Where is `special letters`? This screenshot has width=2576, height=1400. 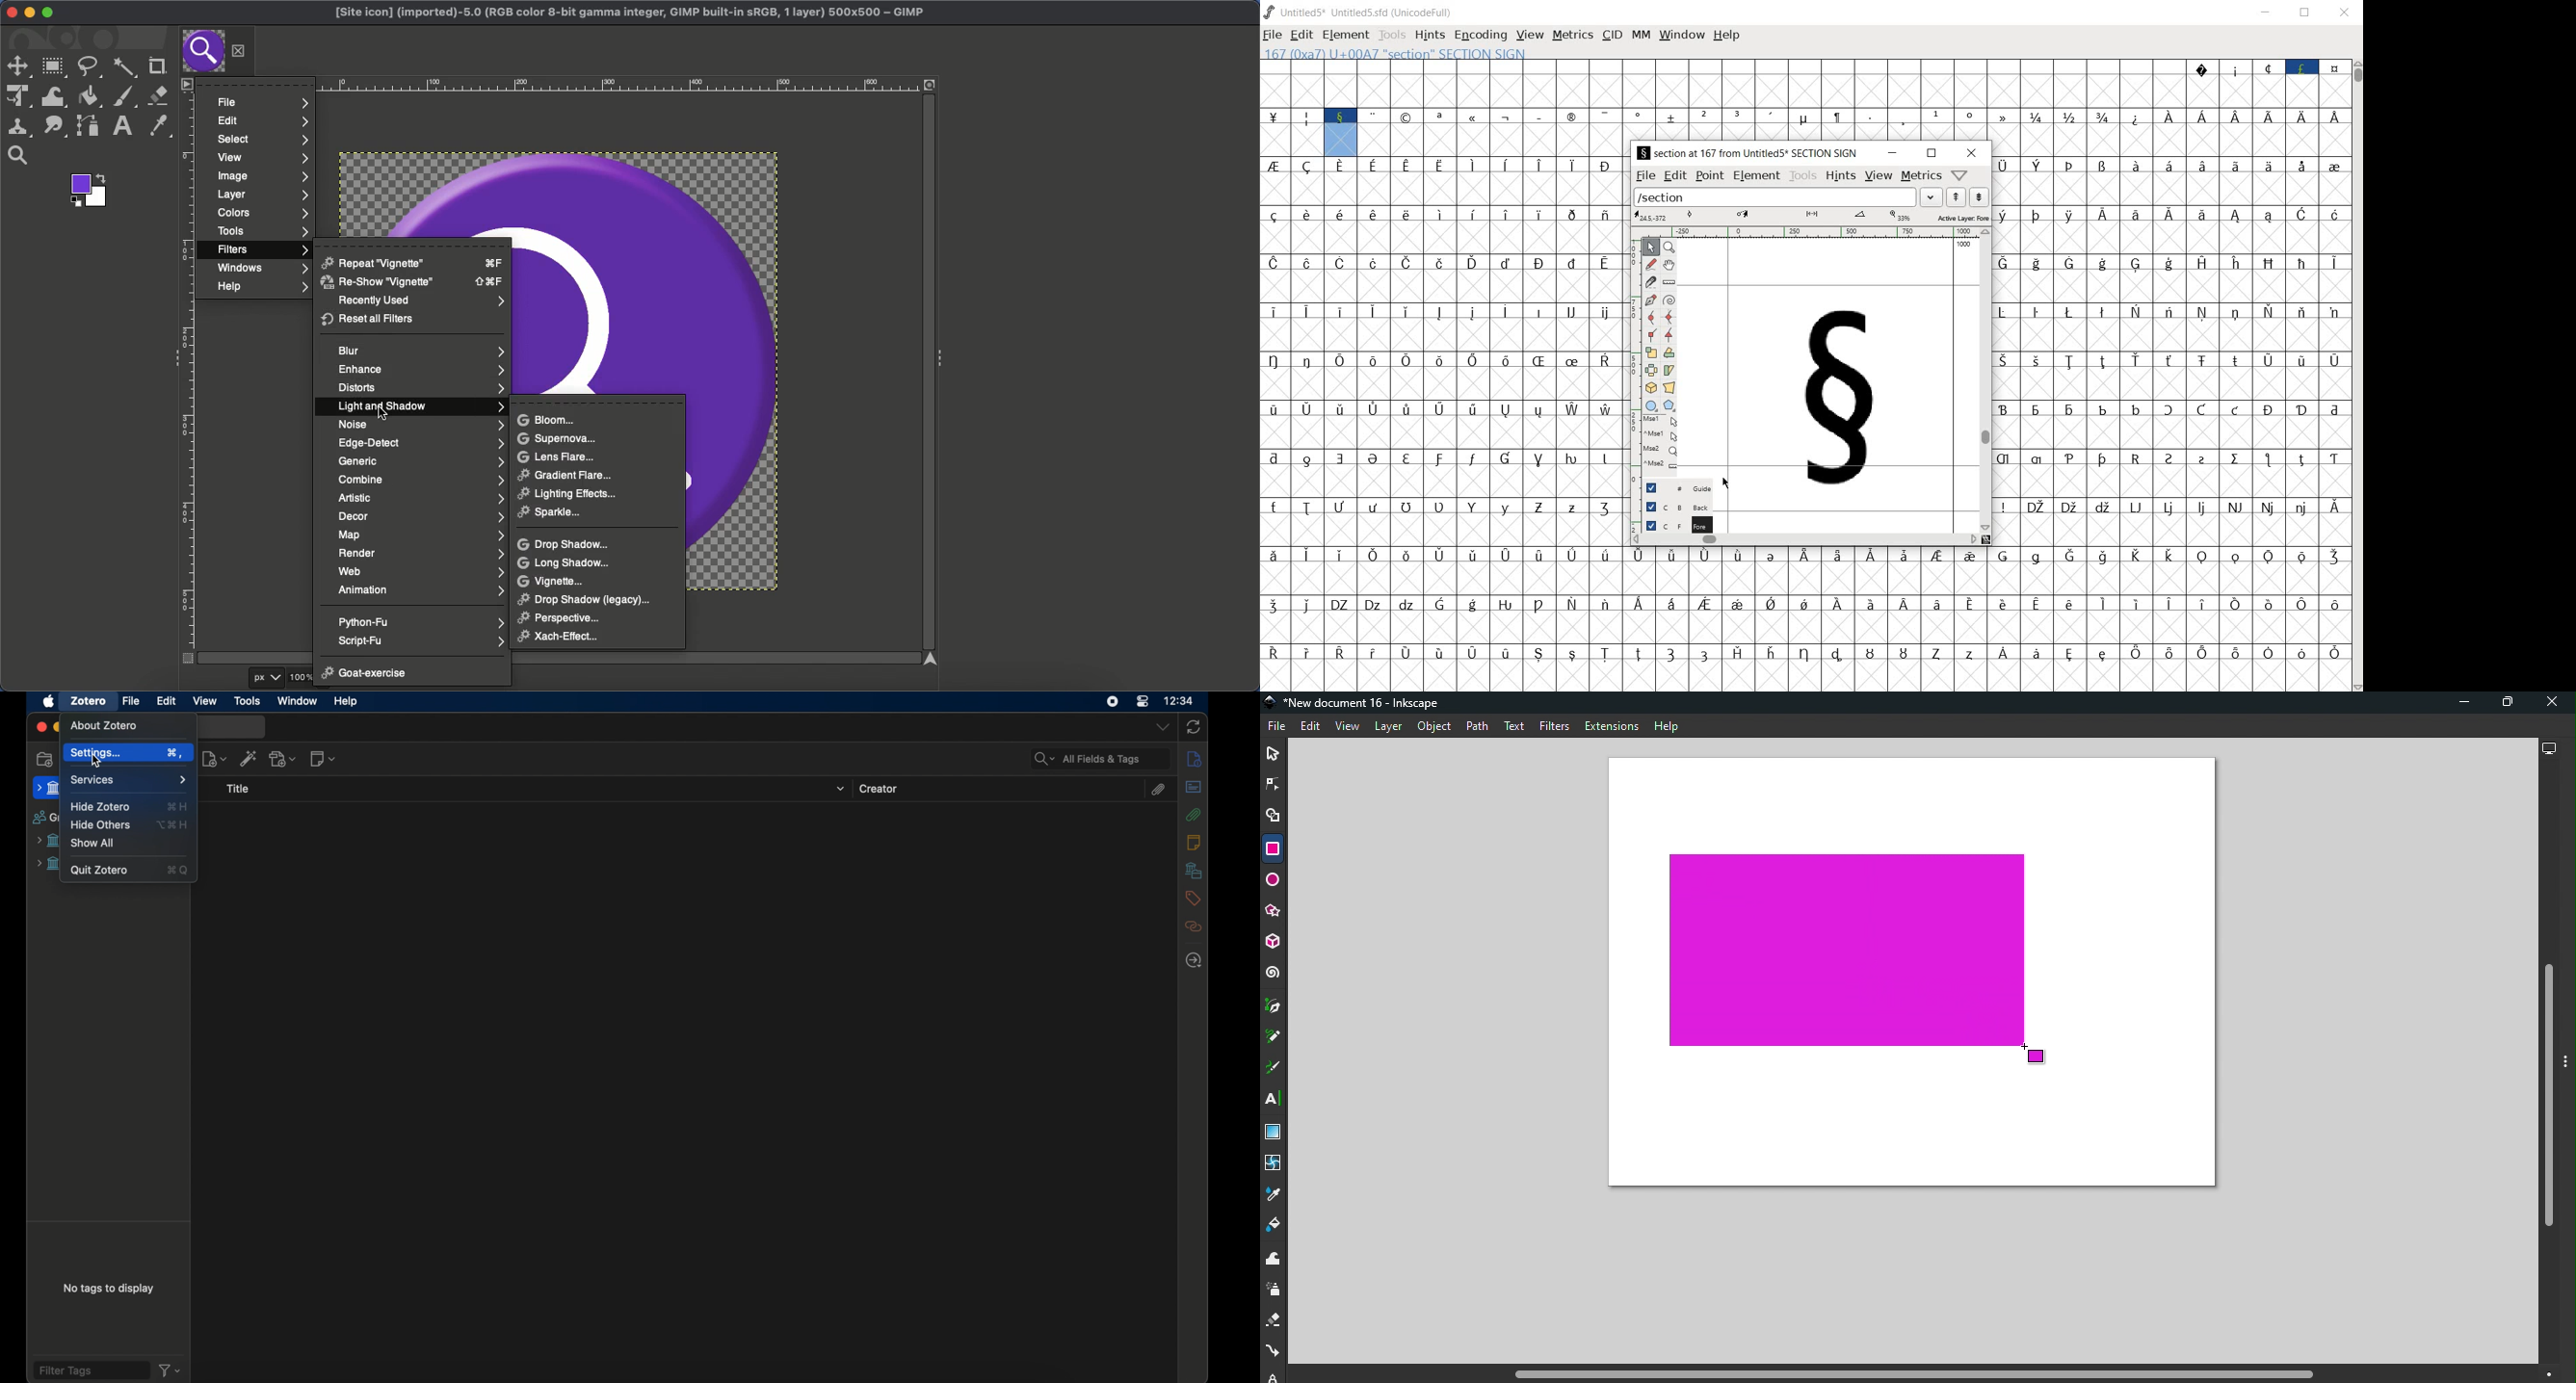 special letters is located at coordinates (2170, 214).